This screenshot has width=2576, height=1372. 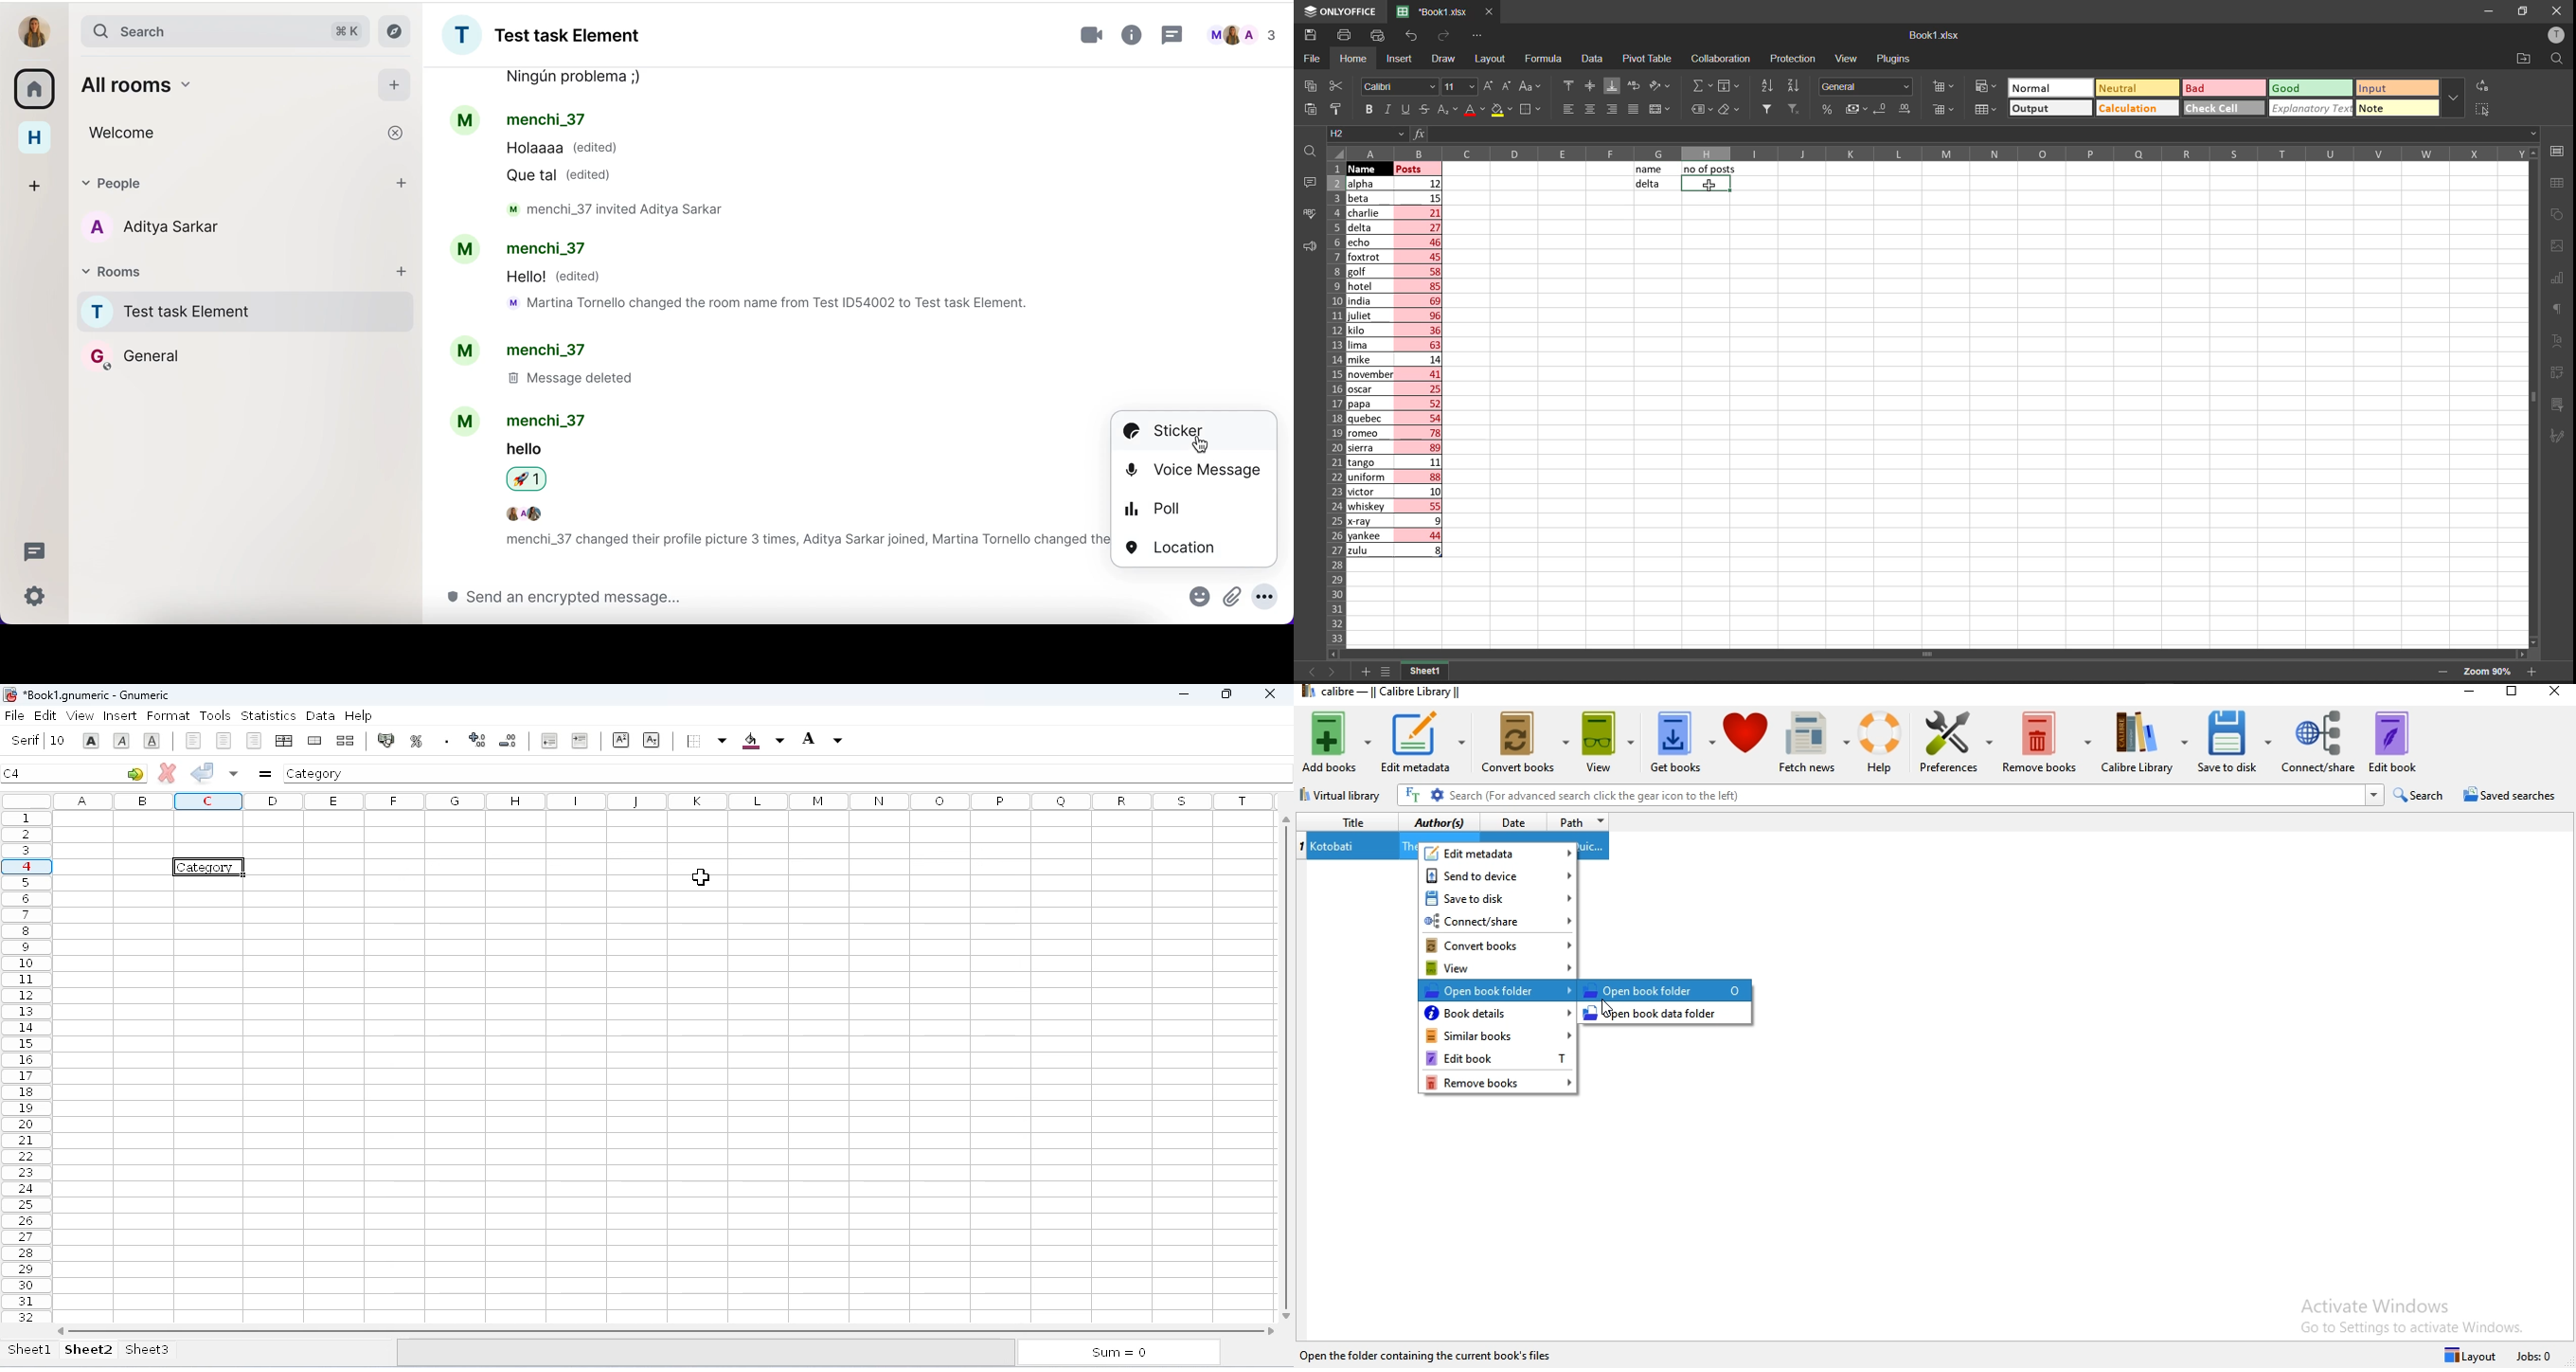 I want to click on note, so click(x=2381, y=107).